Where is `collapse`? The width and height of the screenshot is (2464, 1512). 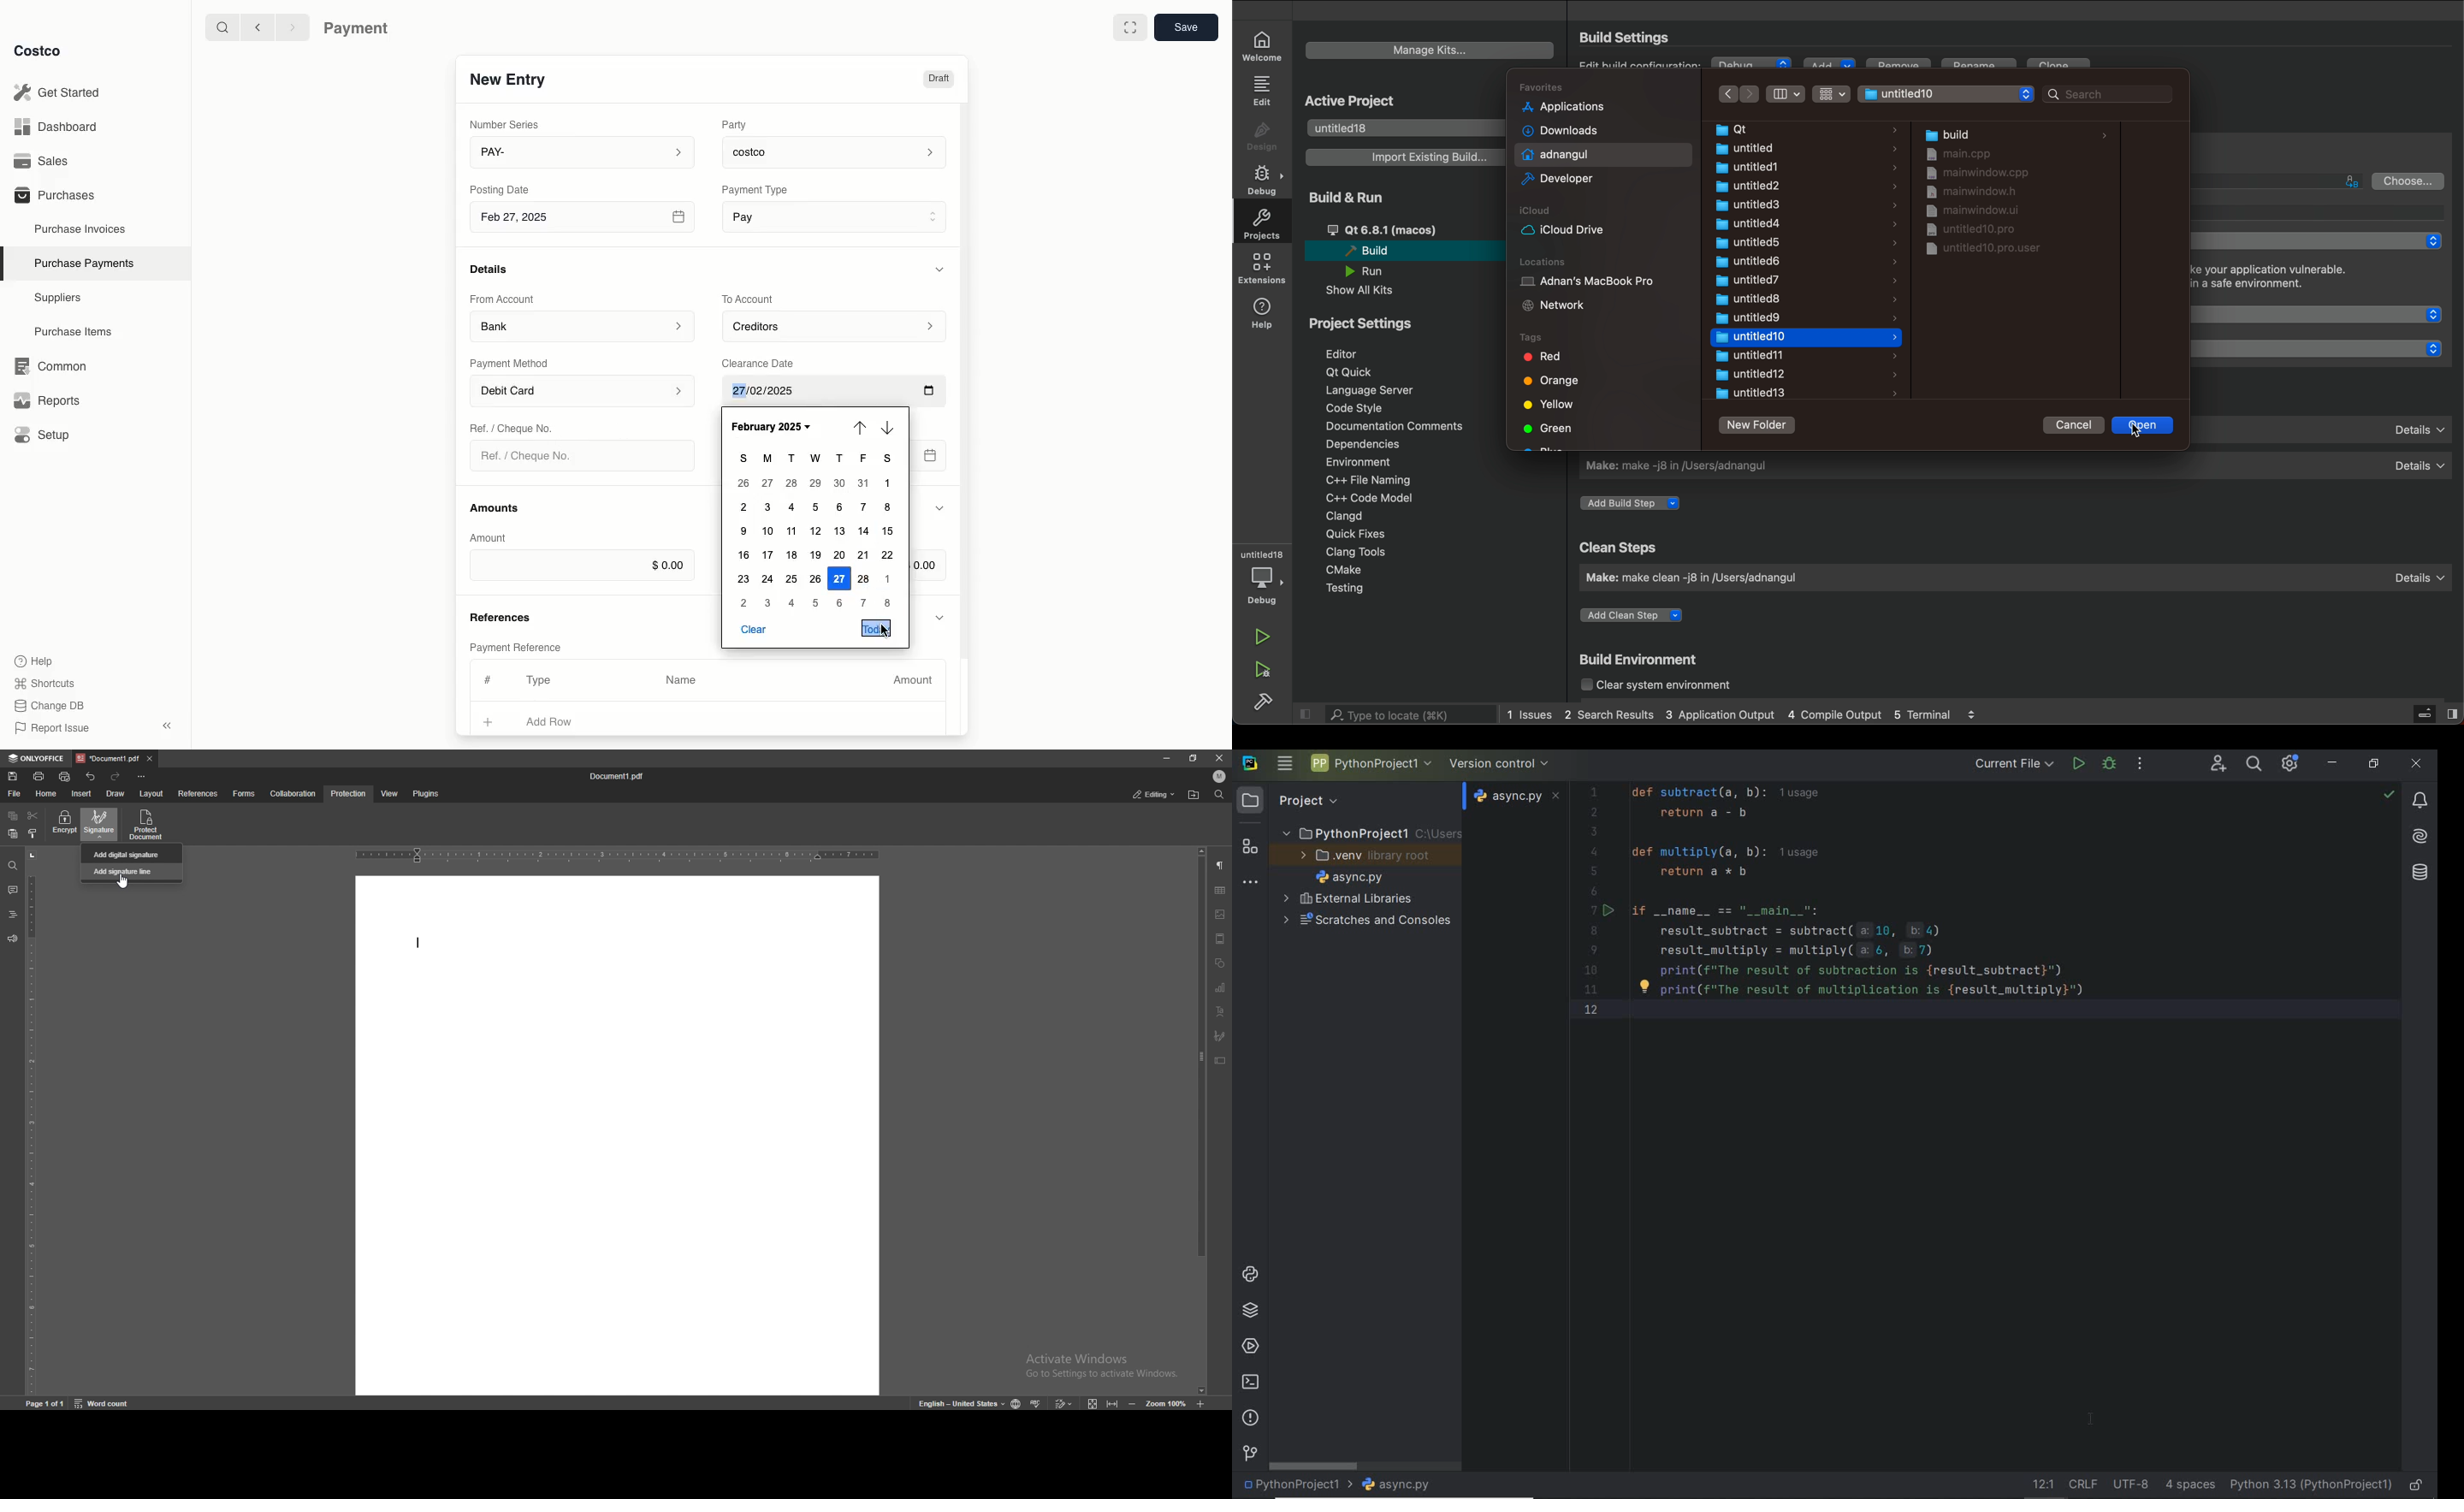 collapse is located at coordinates (166, 726).